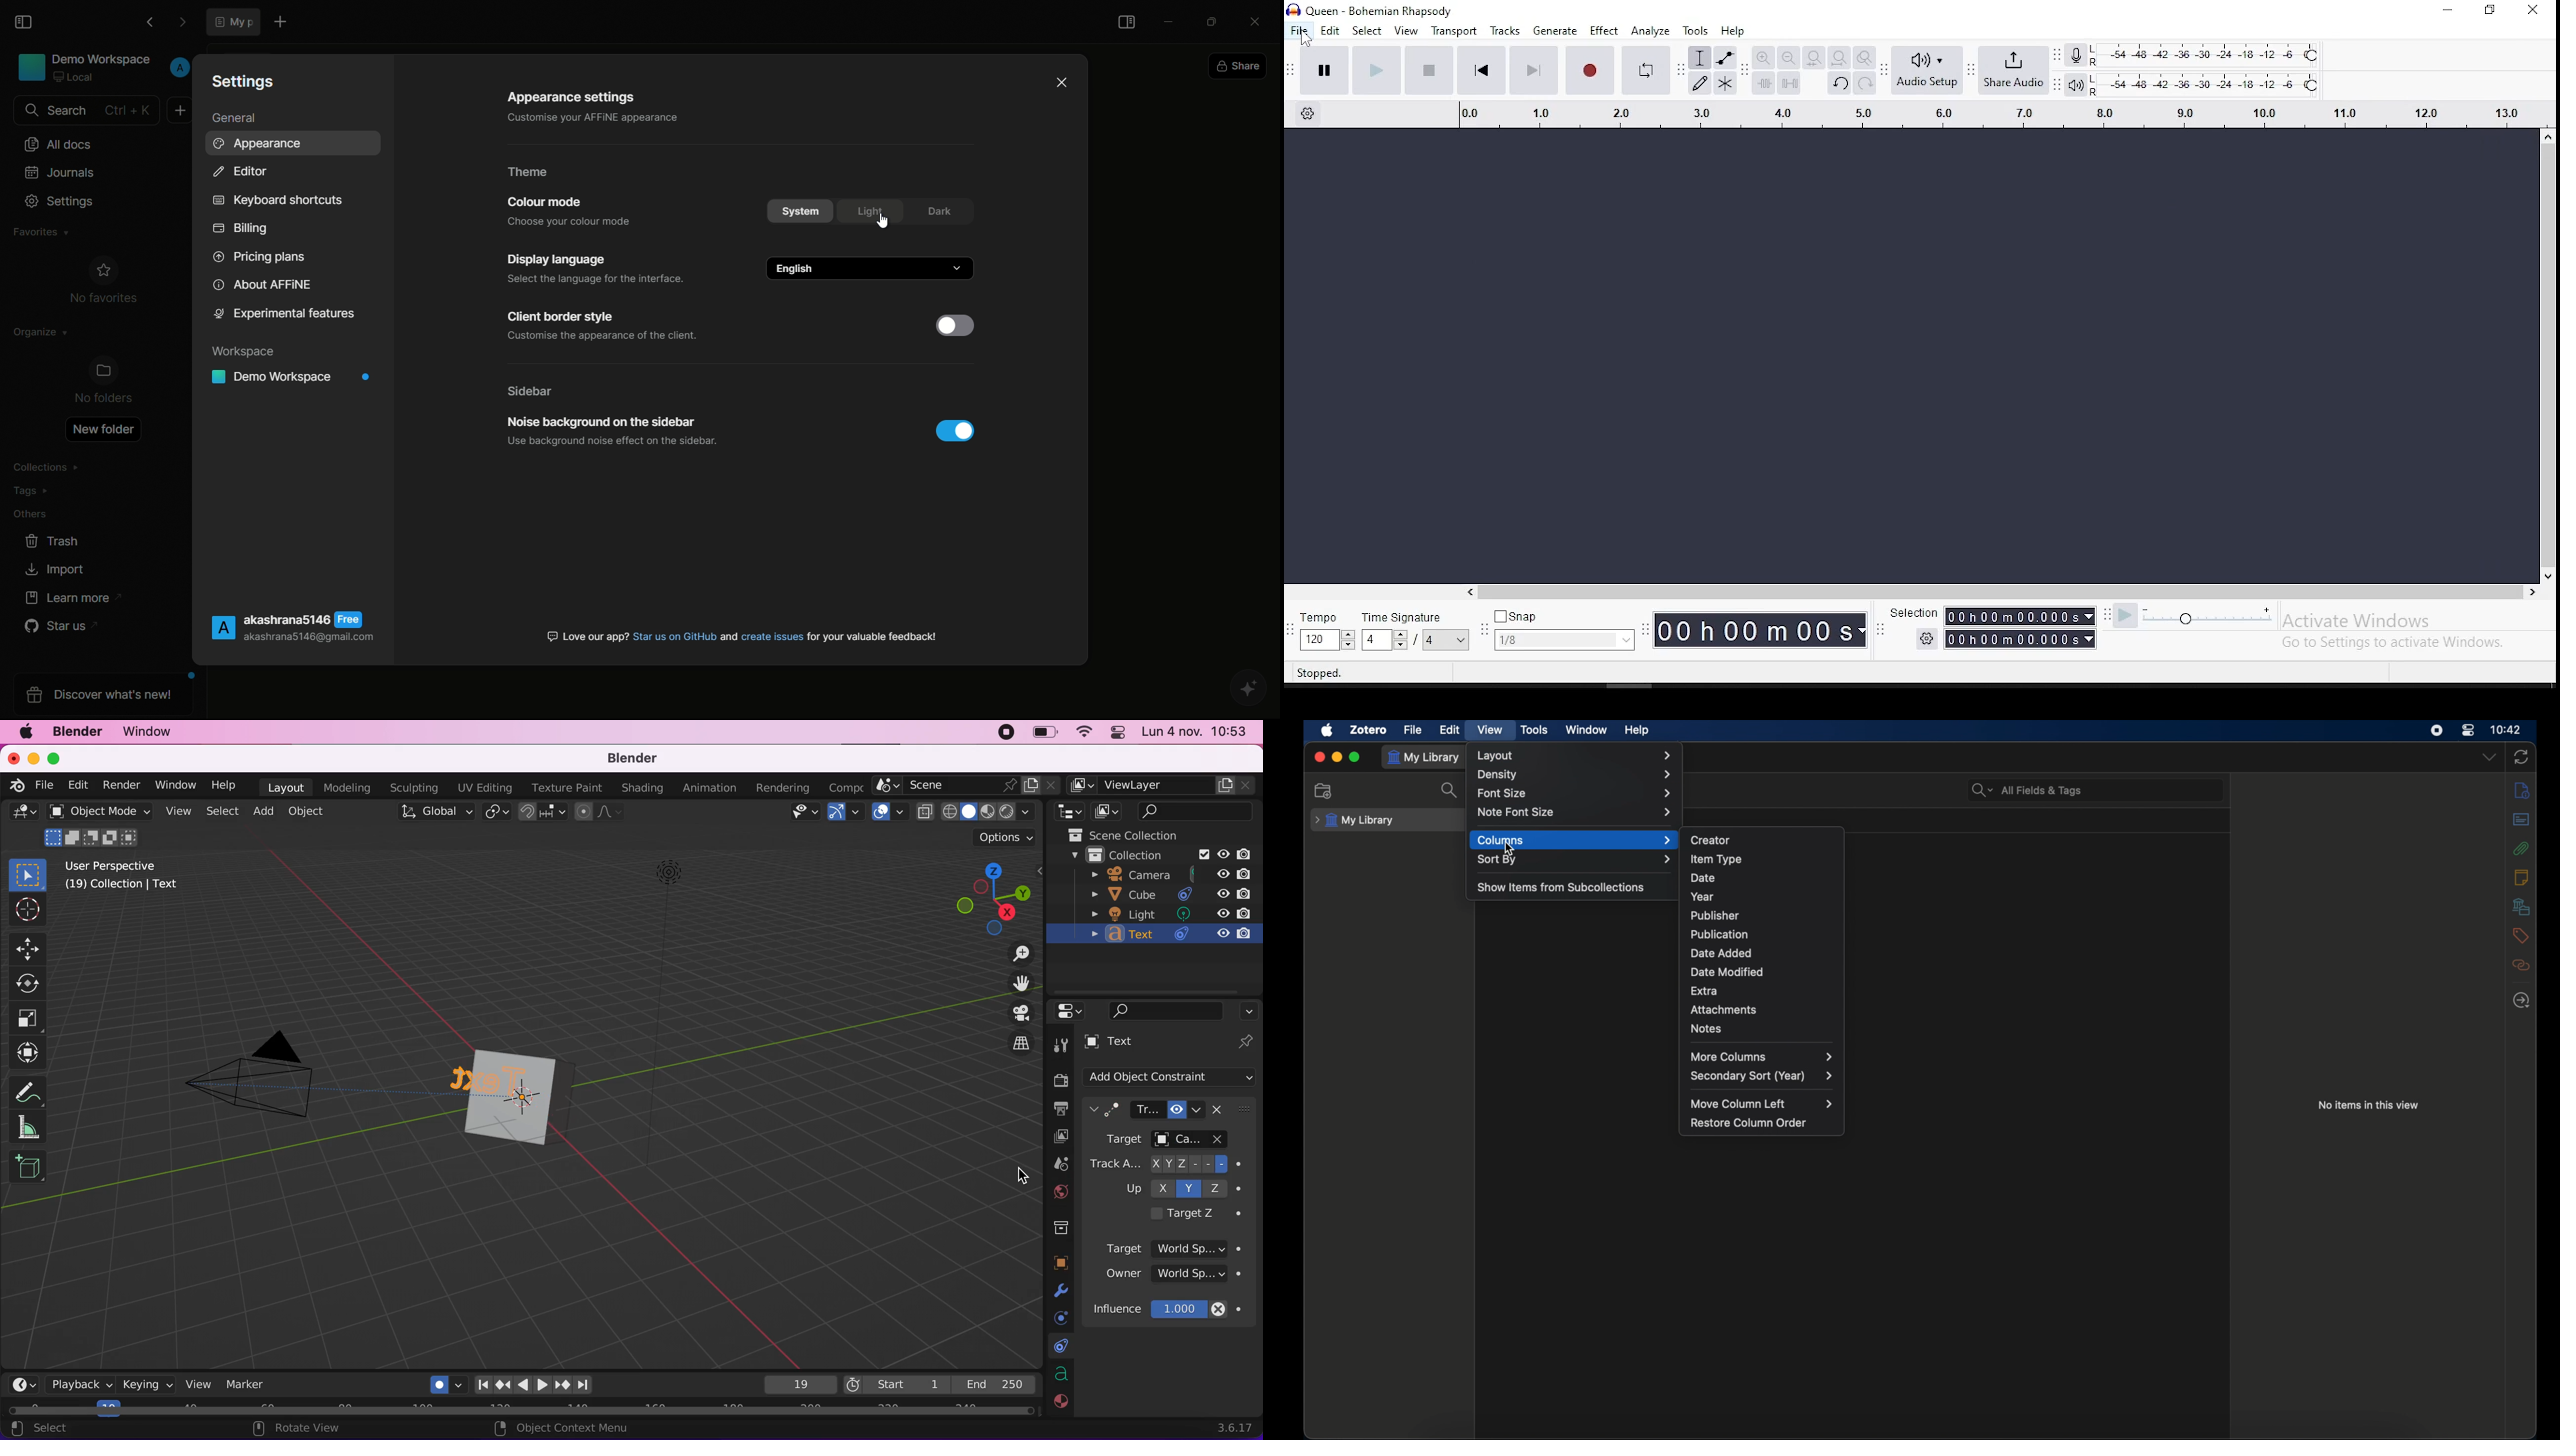  I want to click on time signature, so click(1418, 632).